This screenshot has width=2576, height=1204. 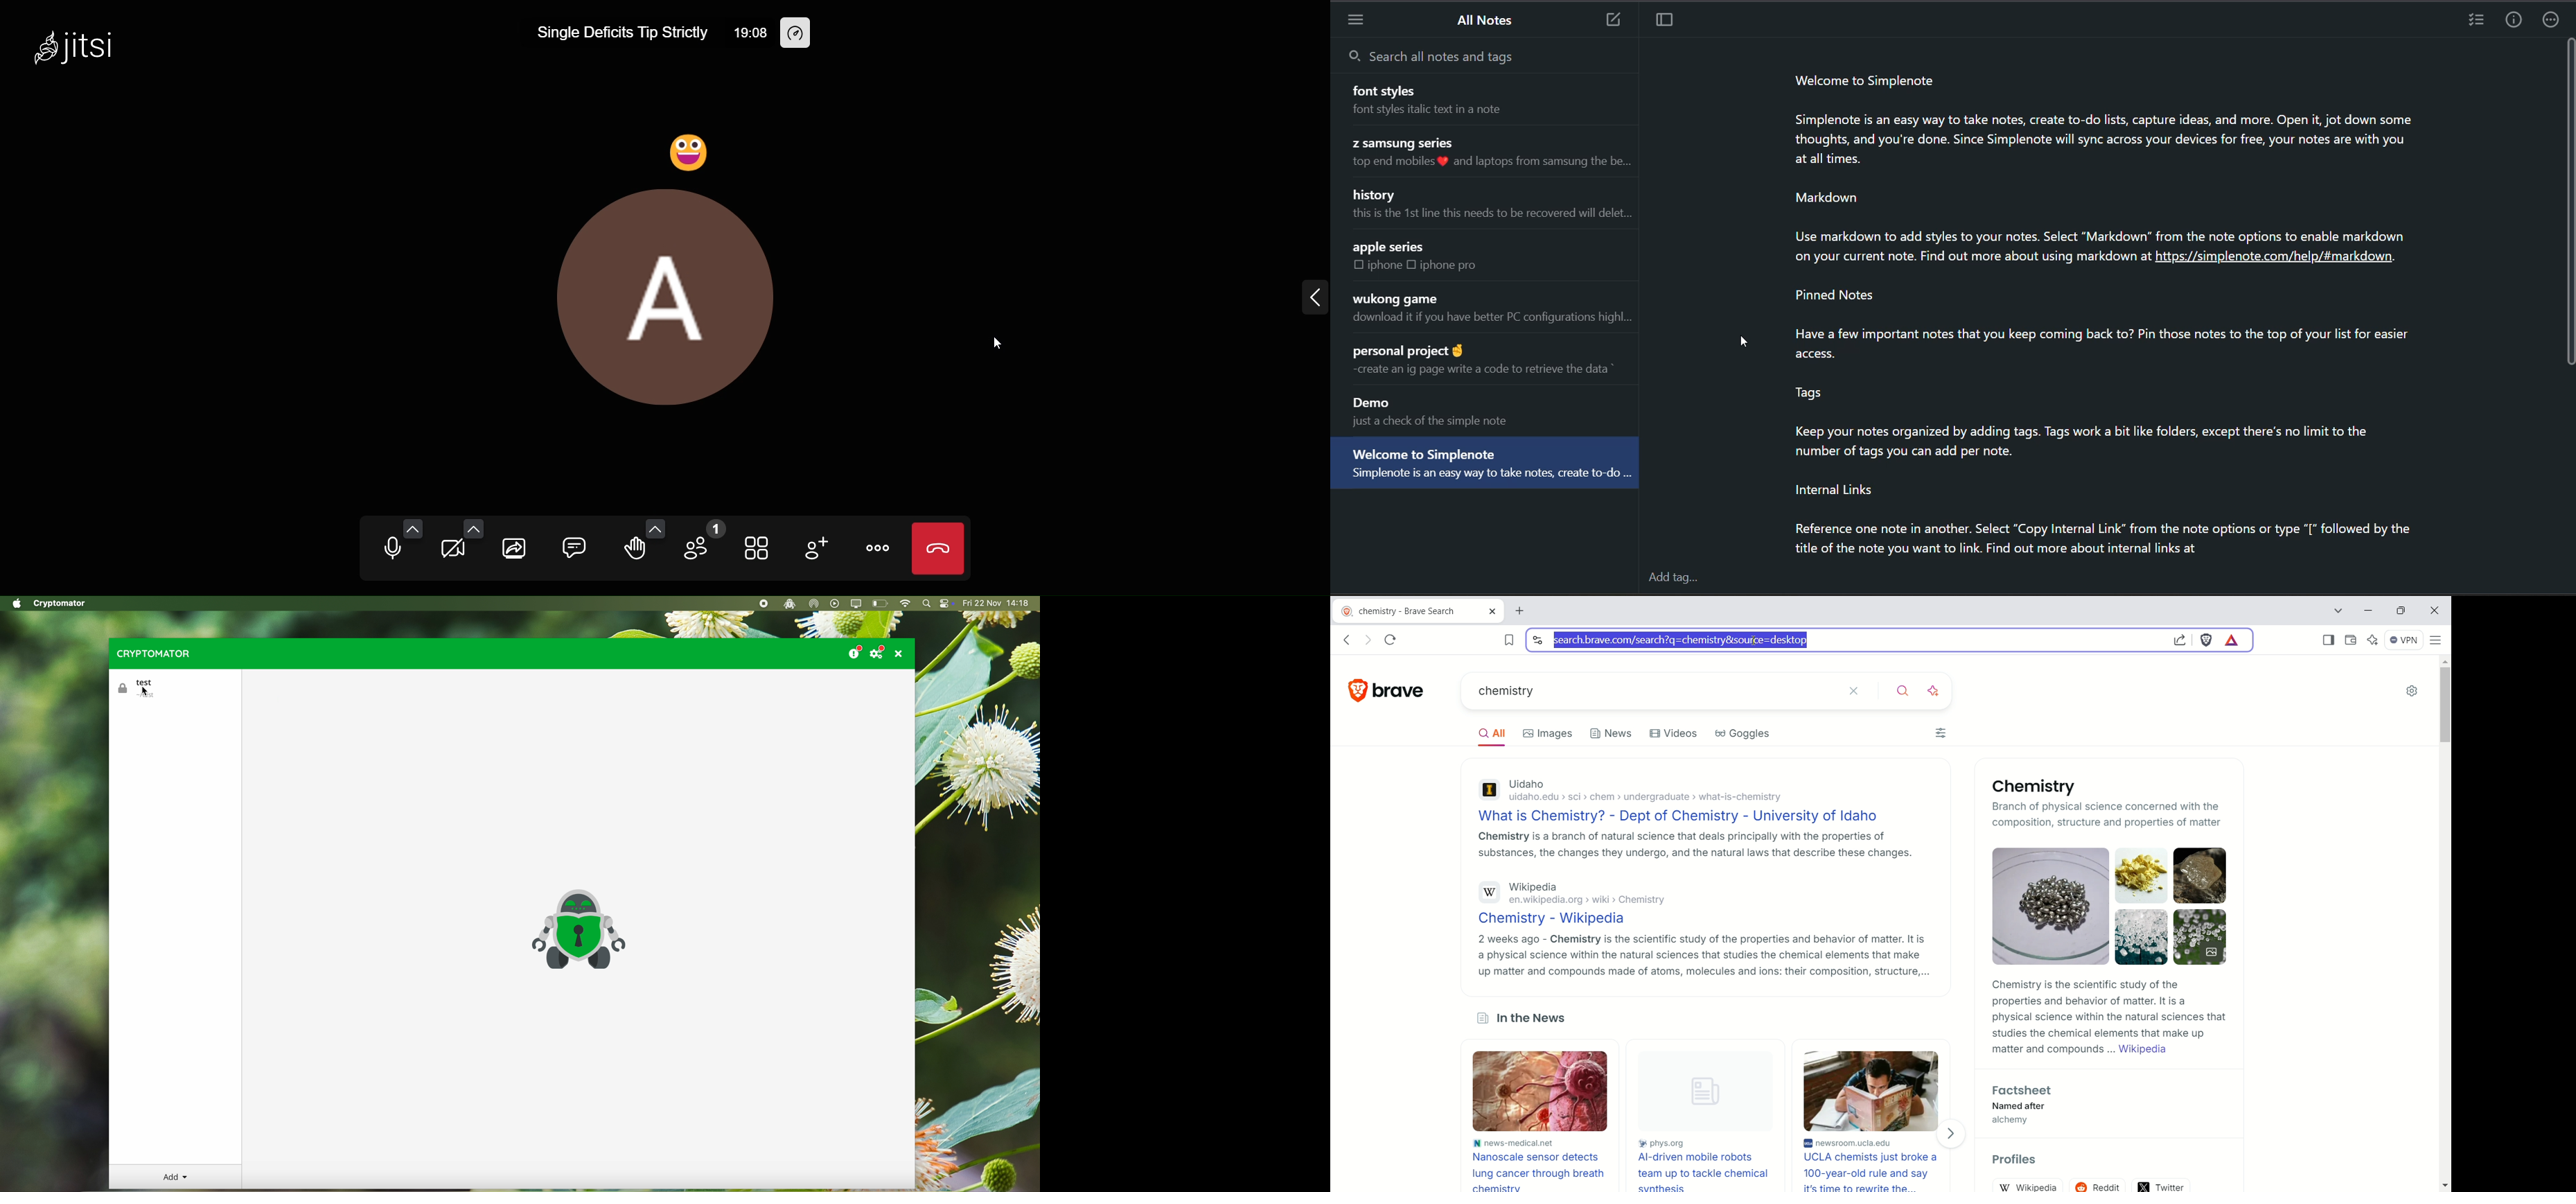 What do you see at coordinates (2374, 640) in the screenshot?
I see `leo AI` at bounding box center [2374, 640].